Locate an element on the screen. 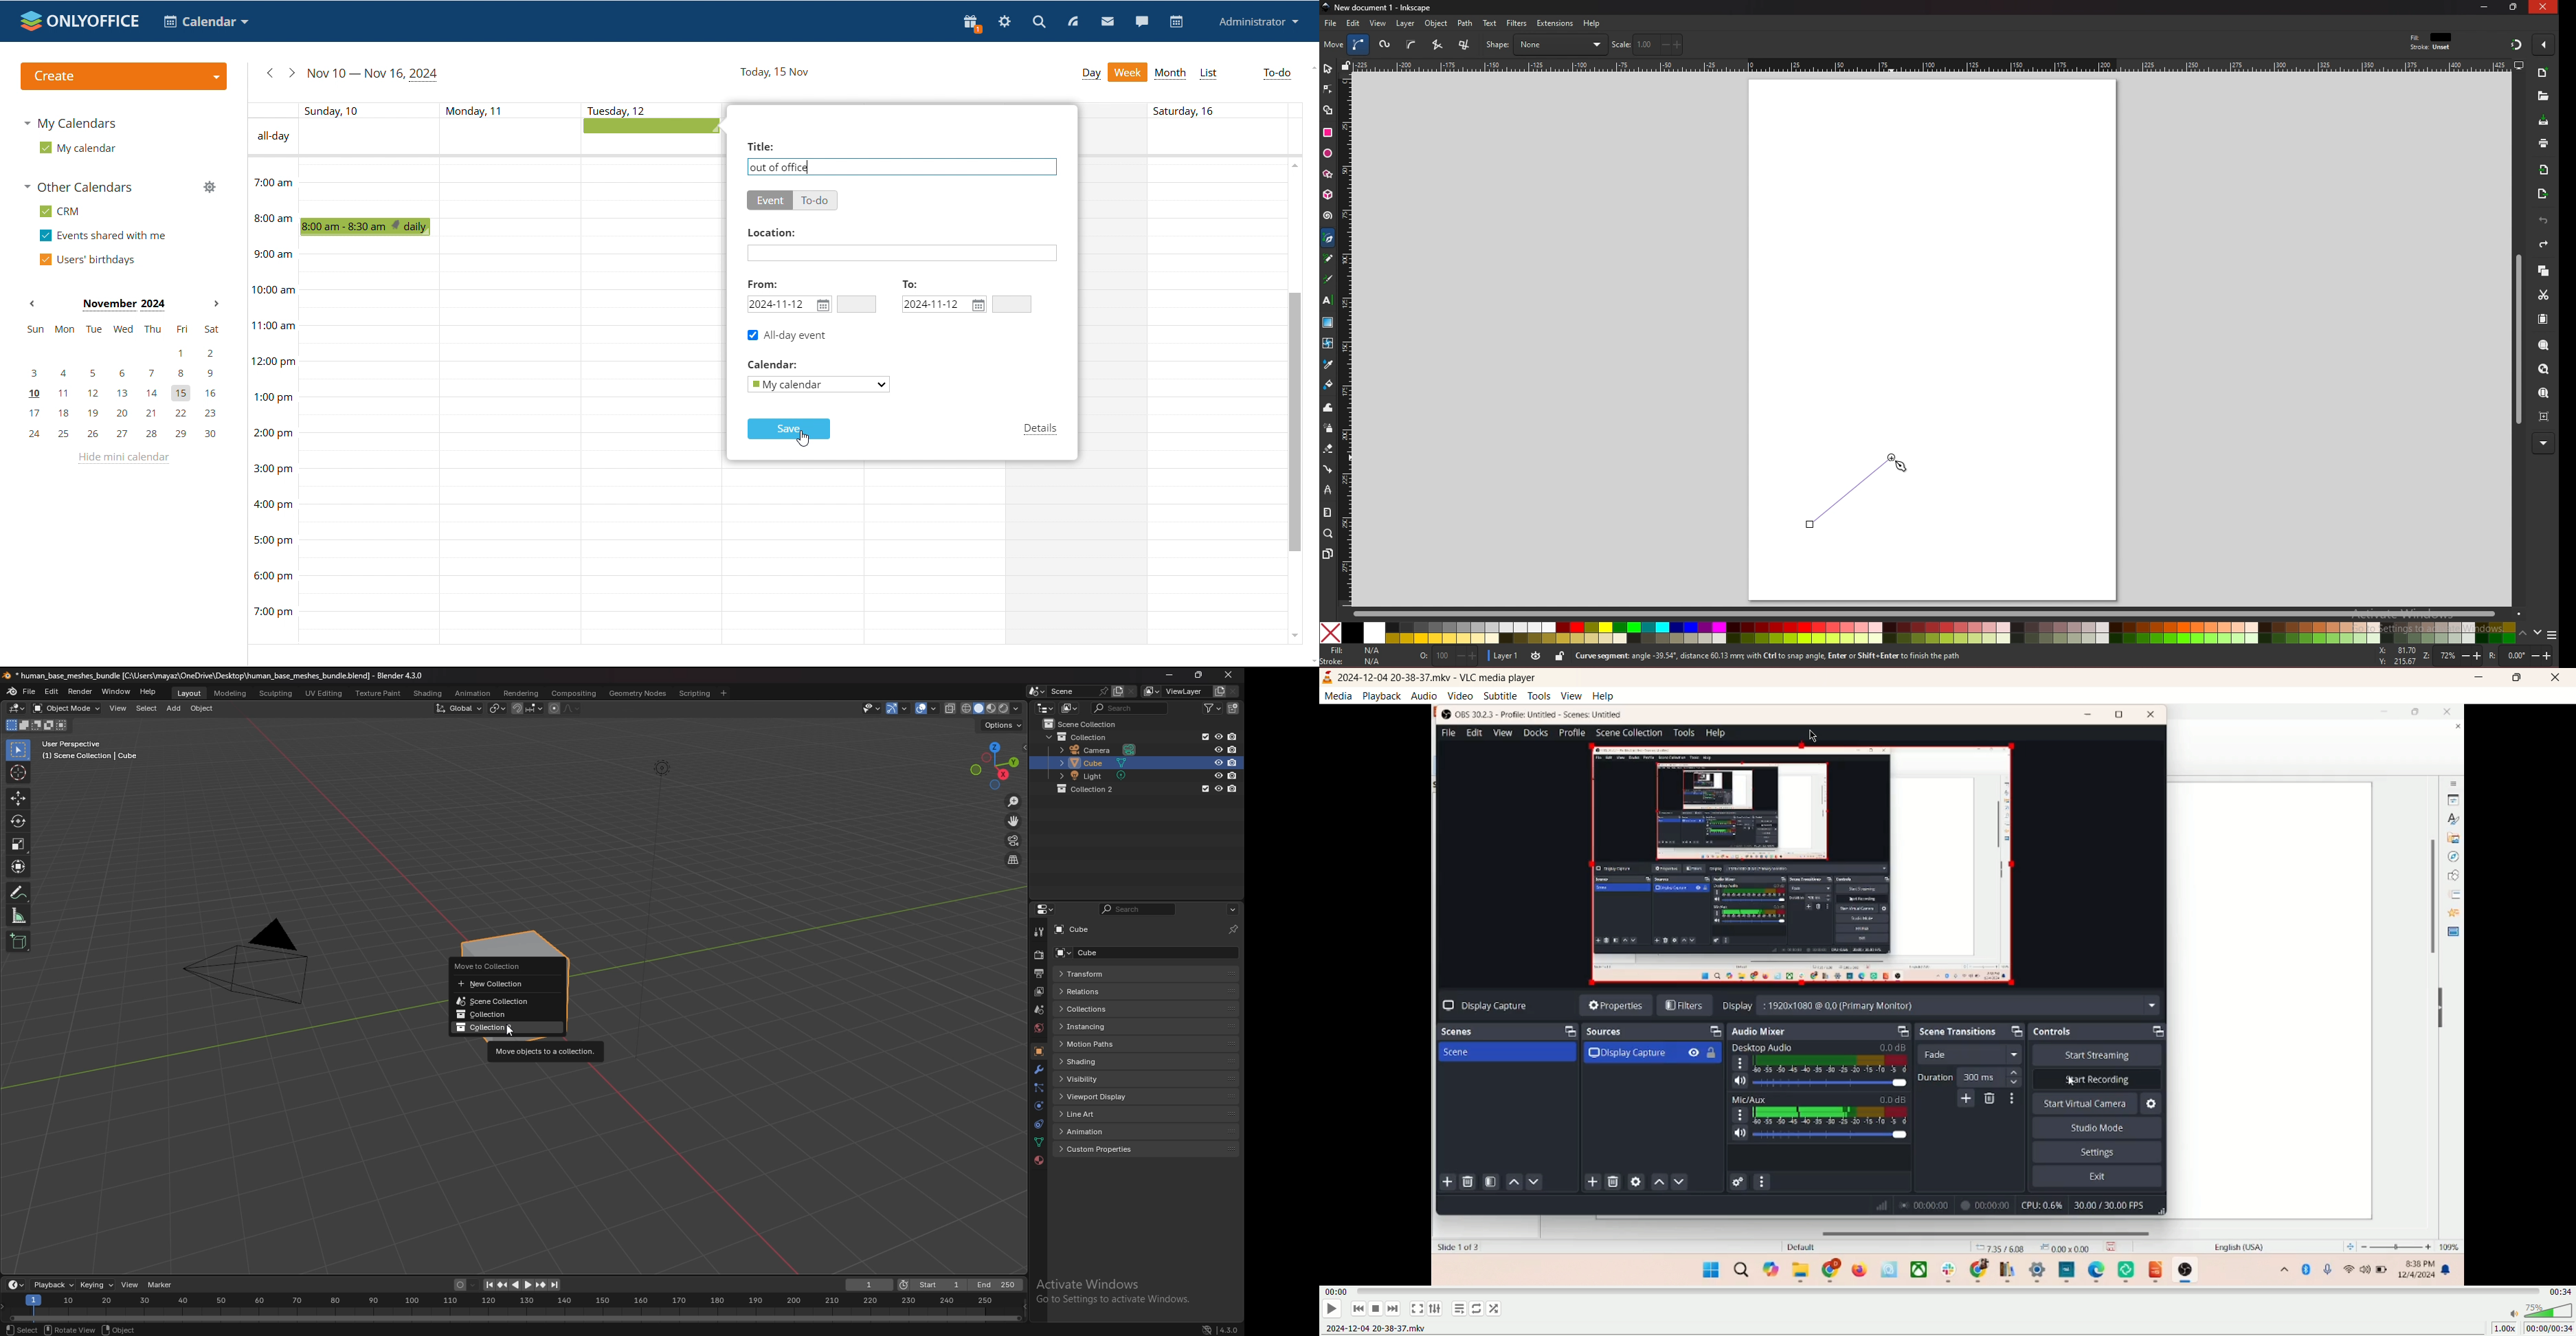  tools is located at coordinates (1539, 696).